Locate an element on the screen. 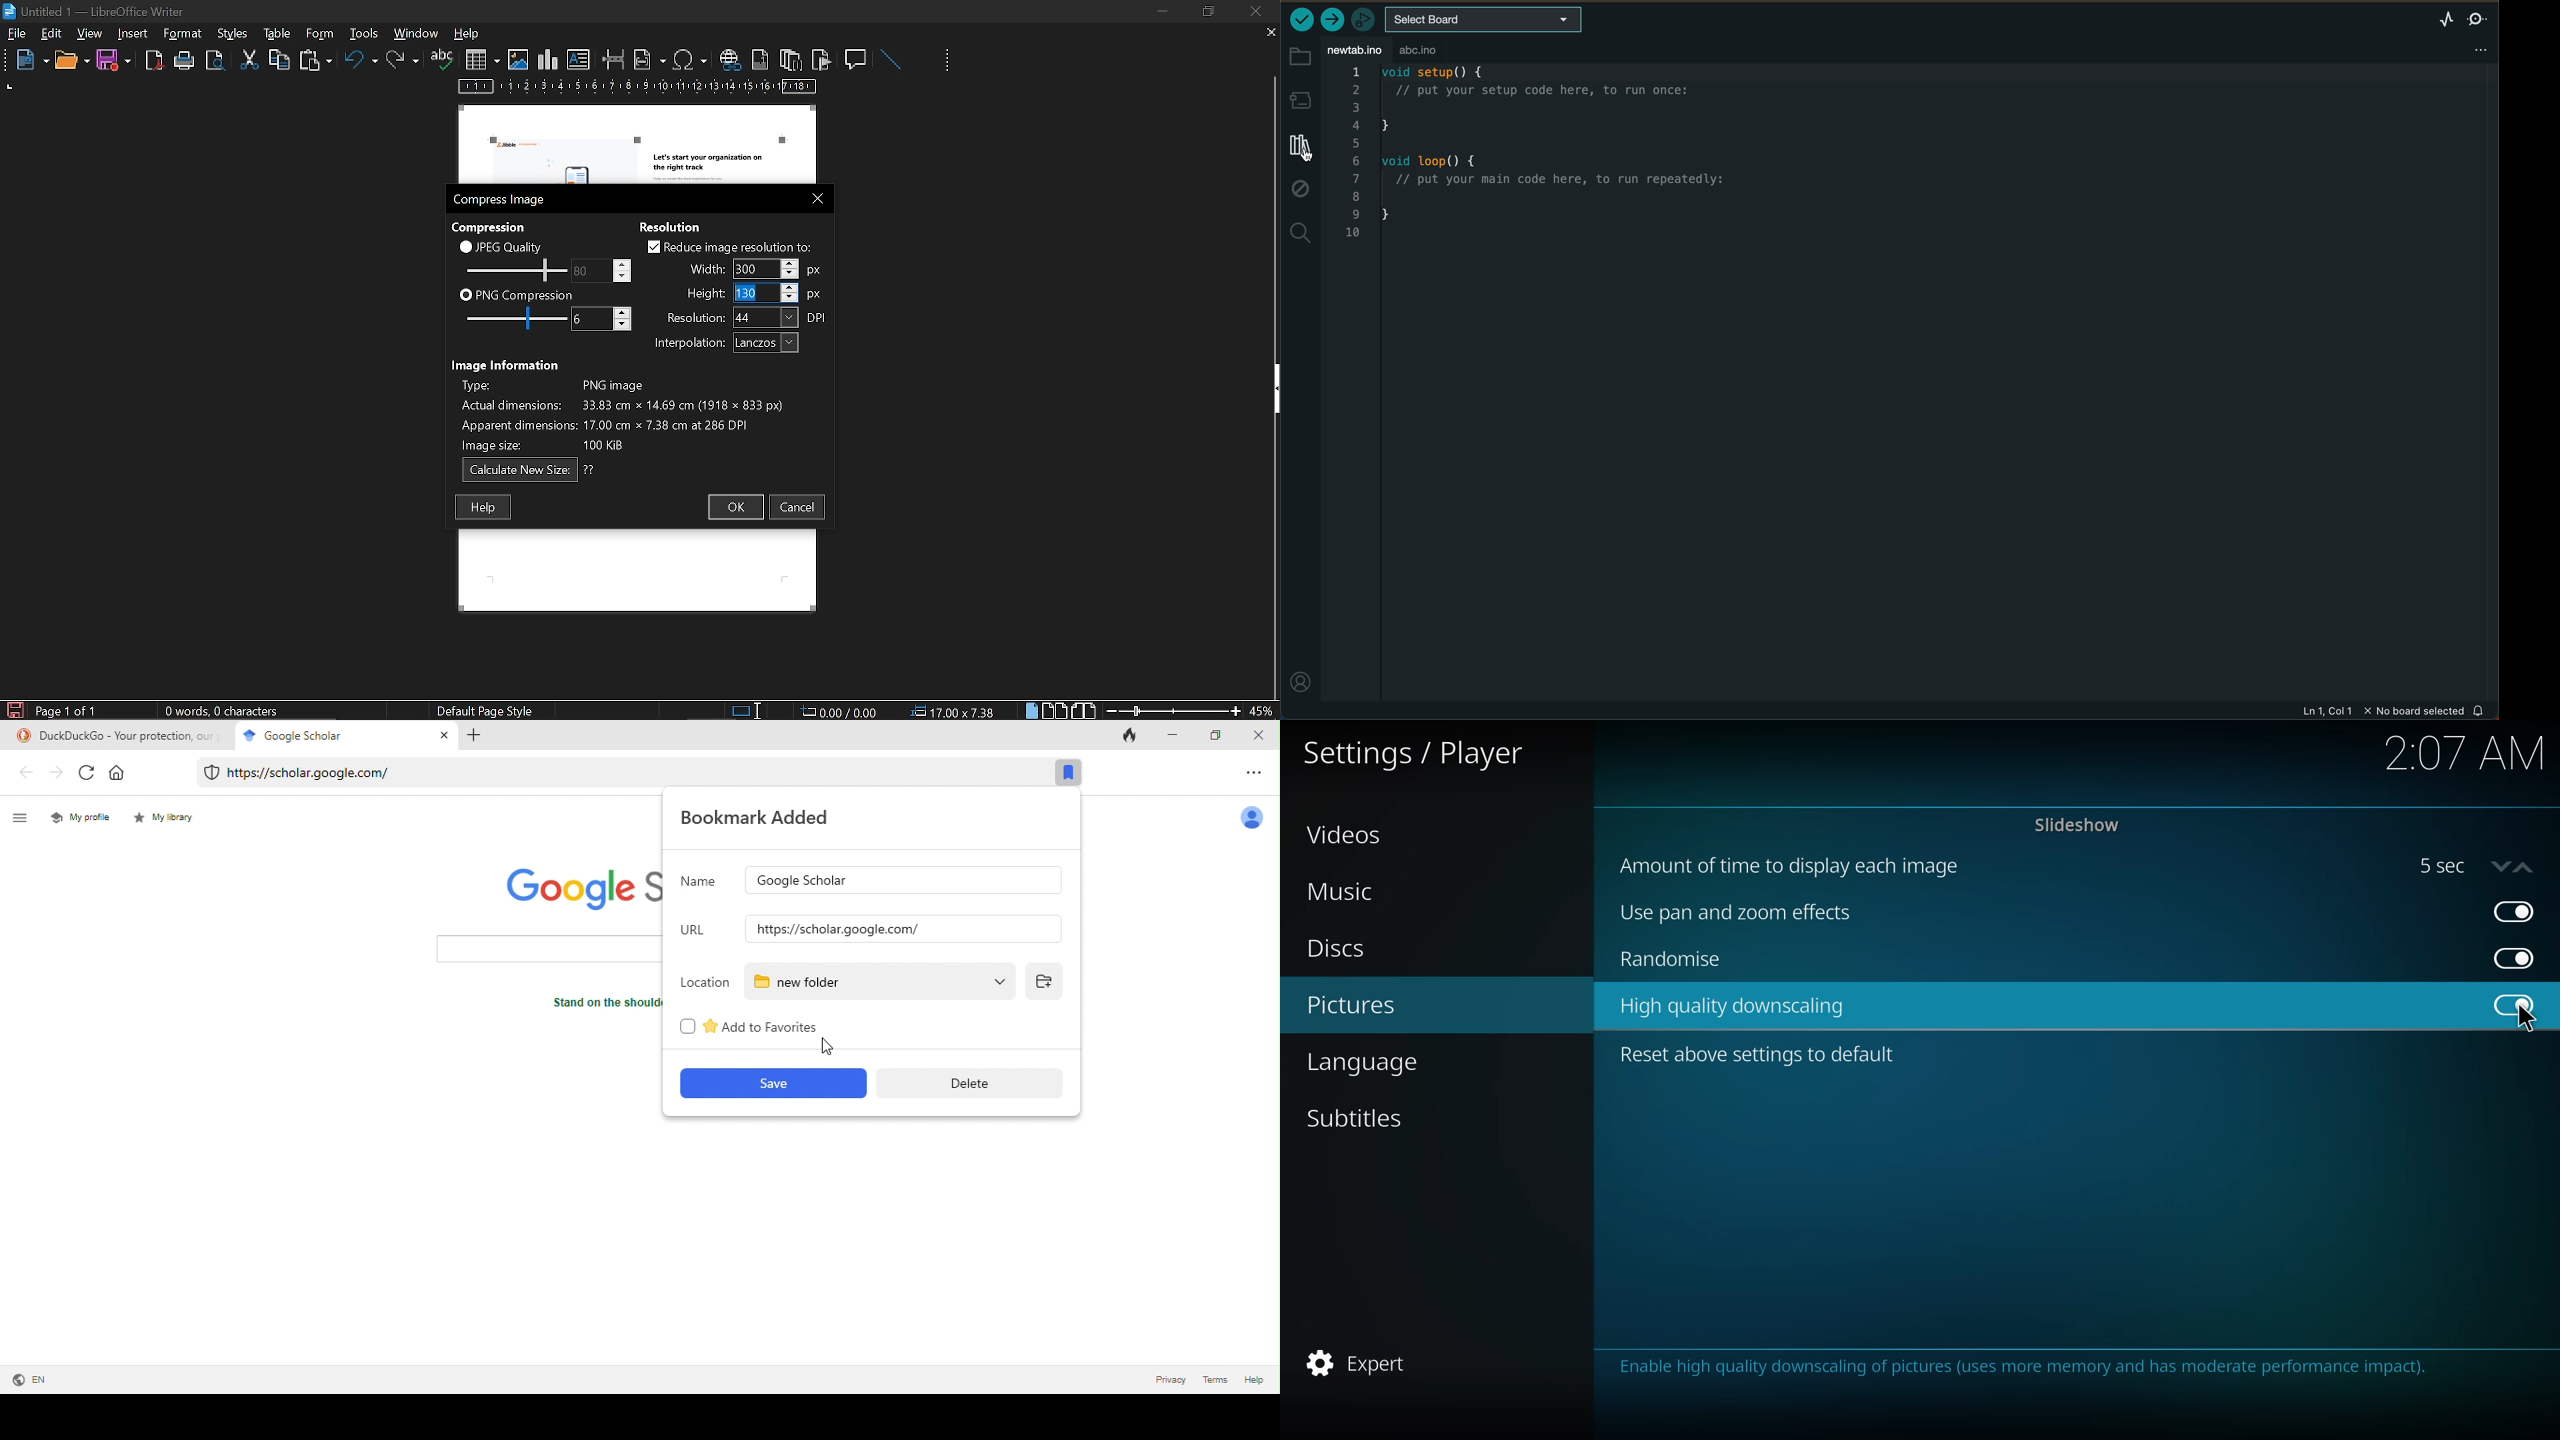 This screenshot has width=2576, height=1456. expert is located at coordinates (1362, 1363).